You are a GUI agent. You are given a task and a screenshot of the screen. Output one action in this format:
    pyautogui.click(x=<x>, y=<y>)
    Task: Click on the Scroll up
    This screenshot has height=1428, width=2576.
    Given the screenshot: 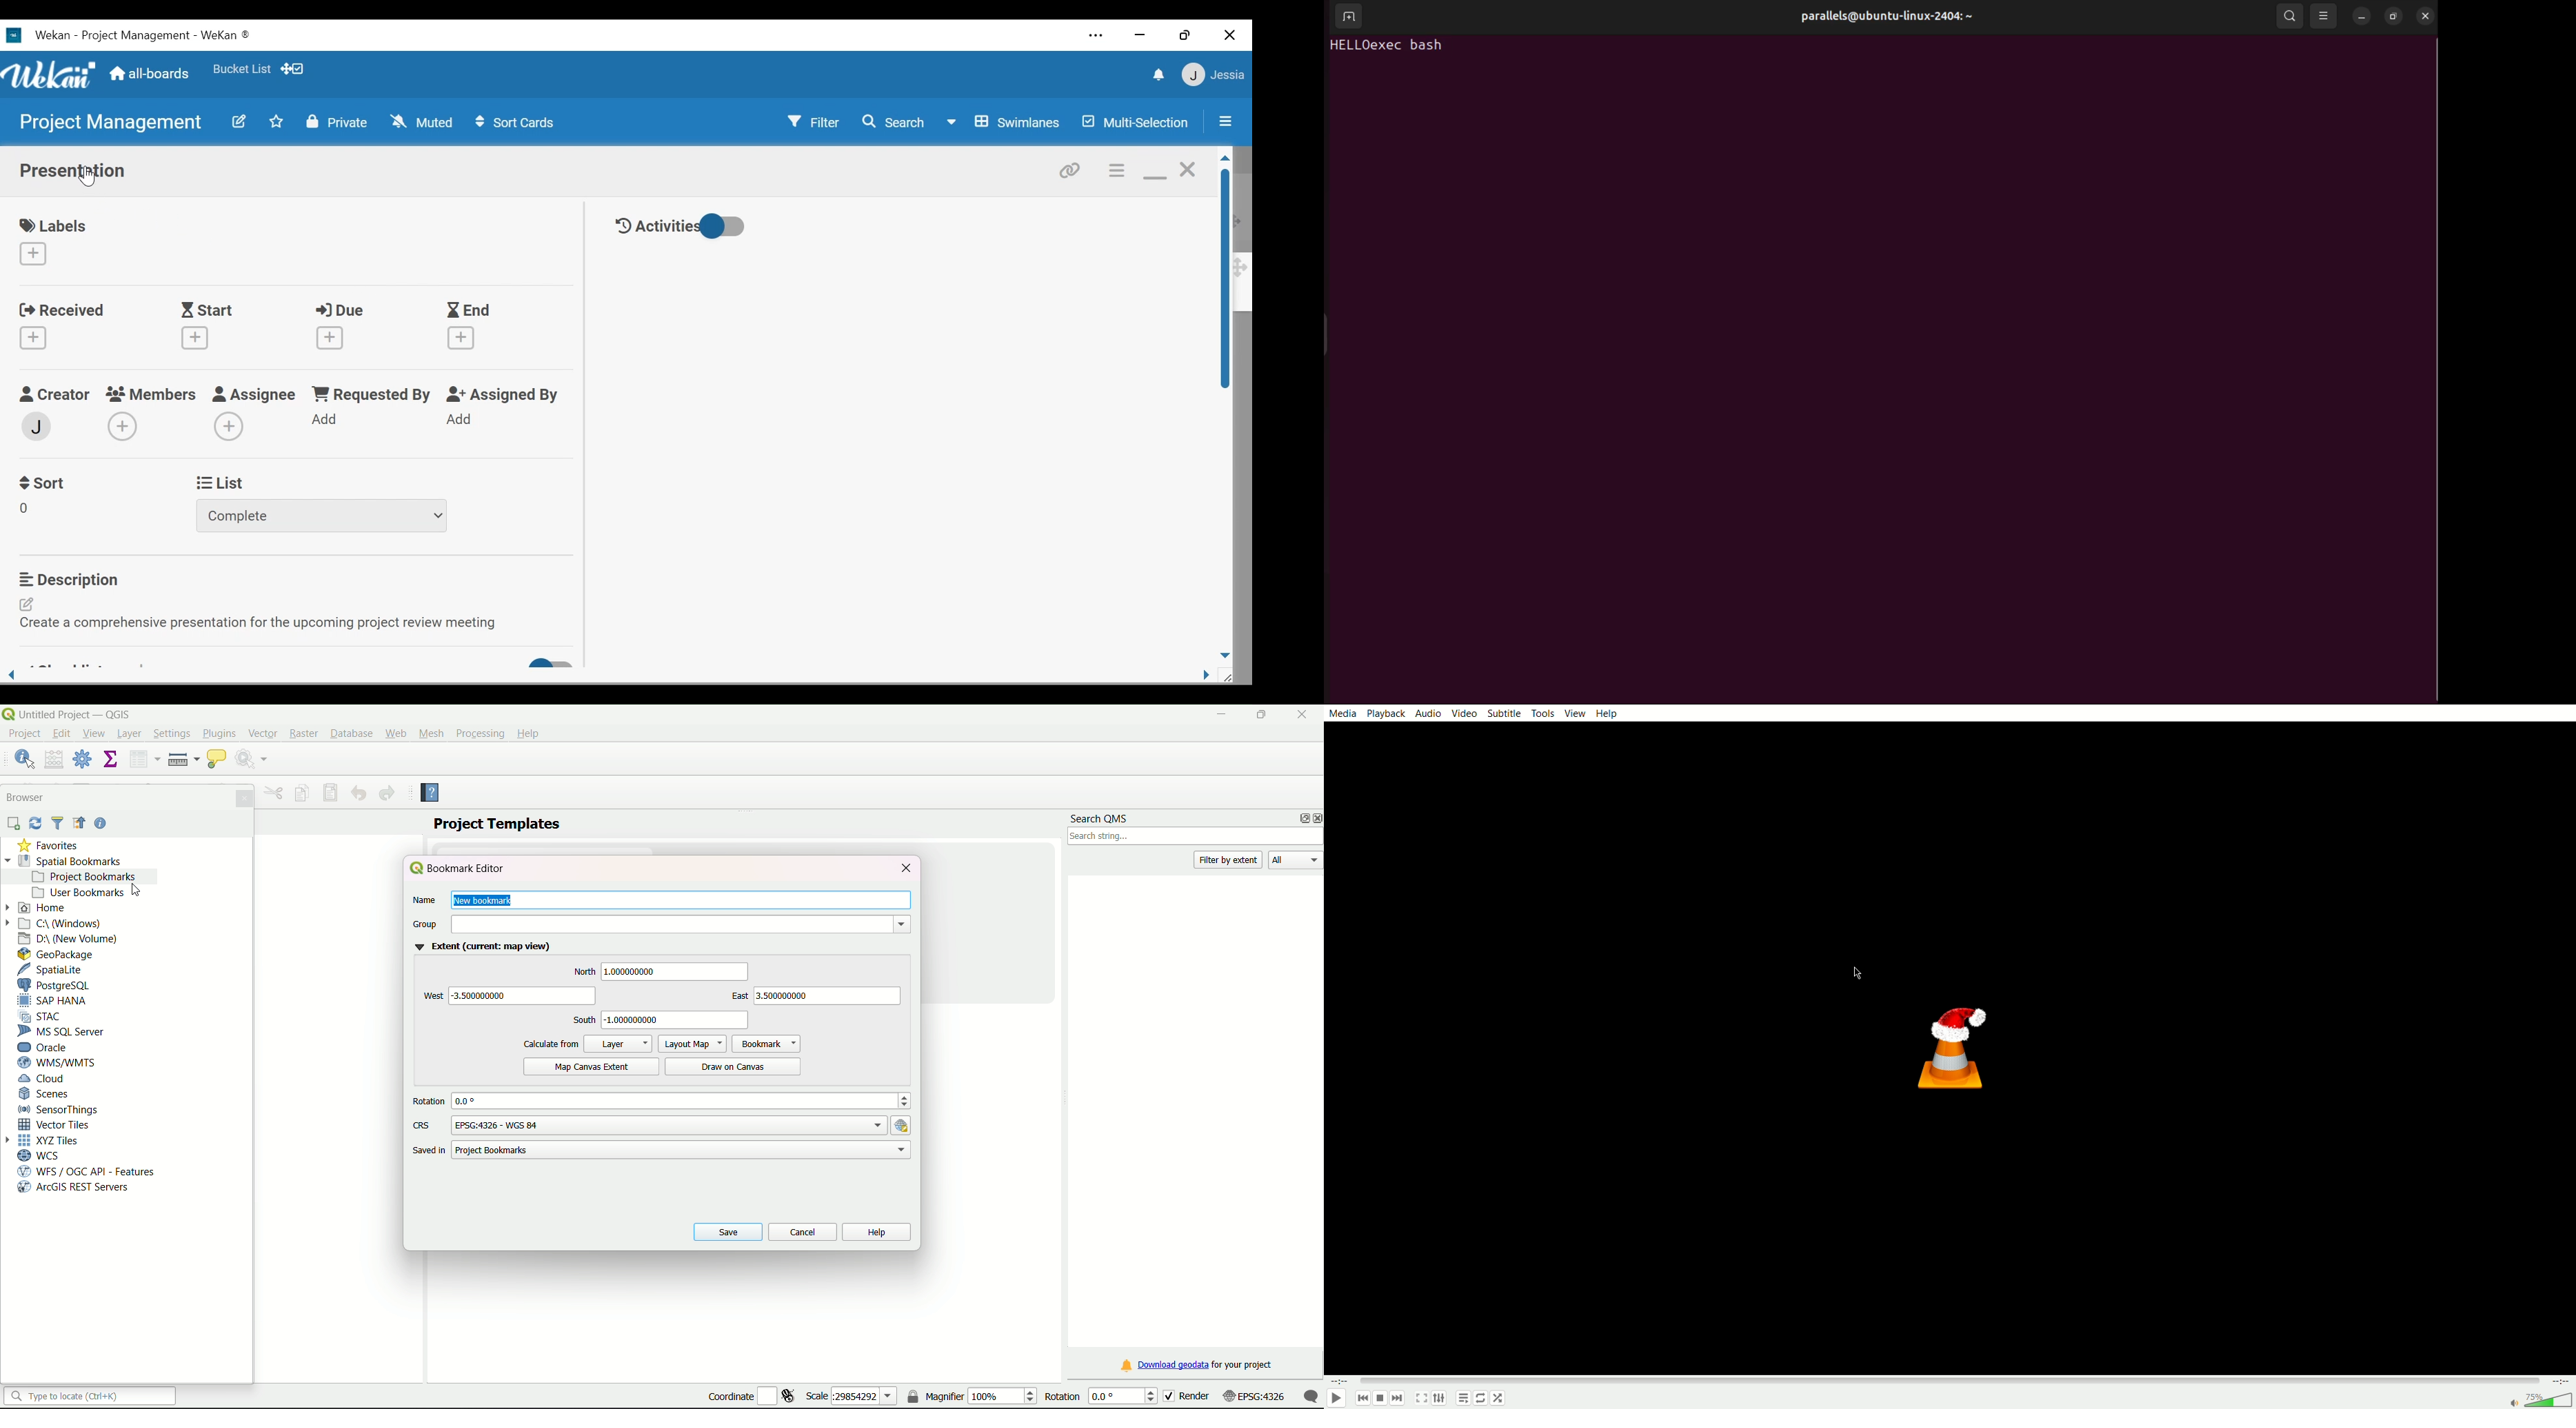 What is the action you would take?
    pyautogui.click(x=1224, y=158)
    